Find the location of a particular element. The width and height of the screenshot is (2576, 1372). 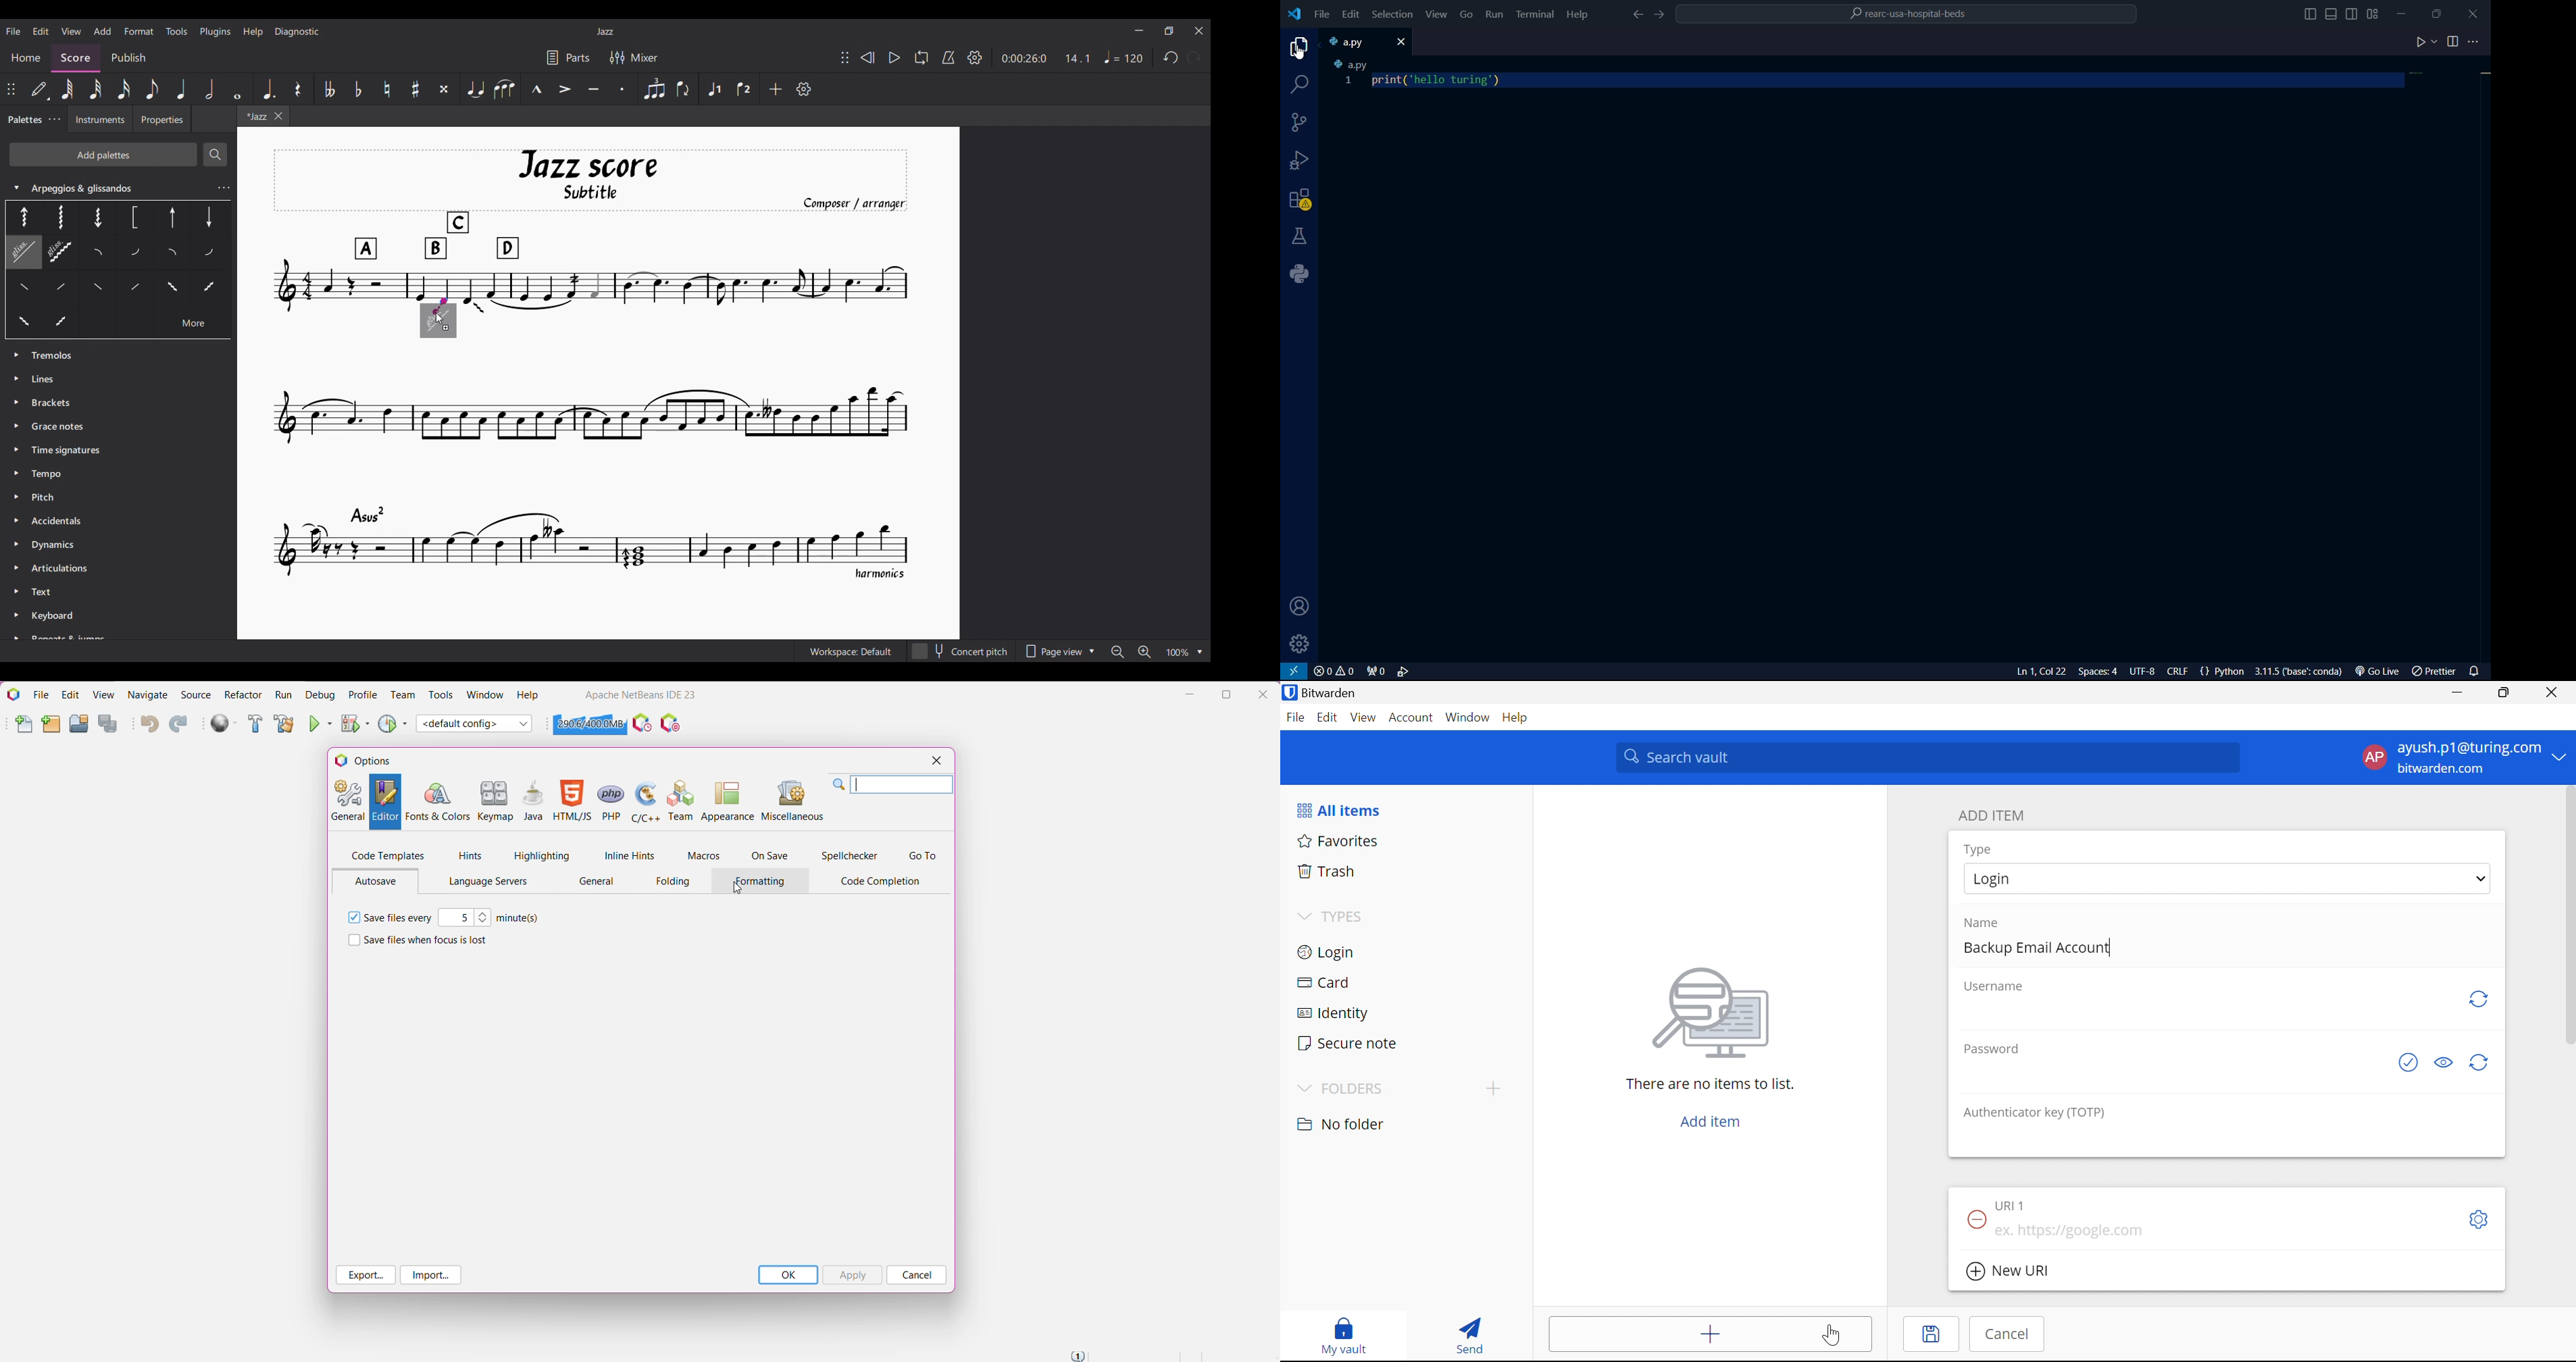

Search vault is located at coordinates (1931, 758).